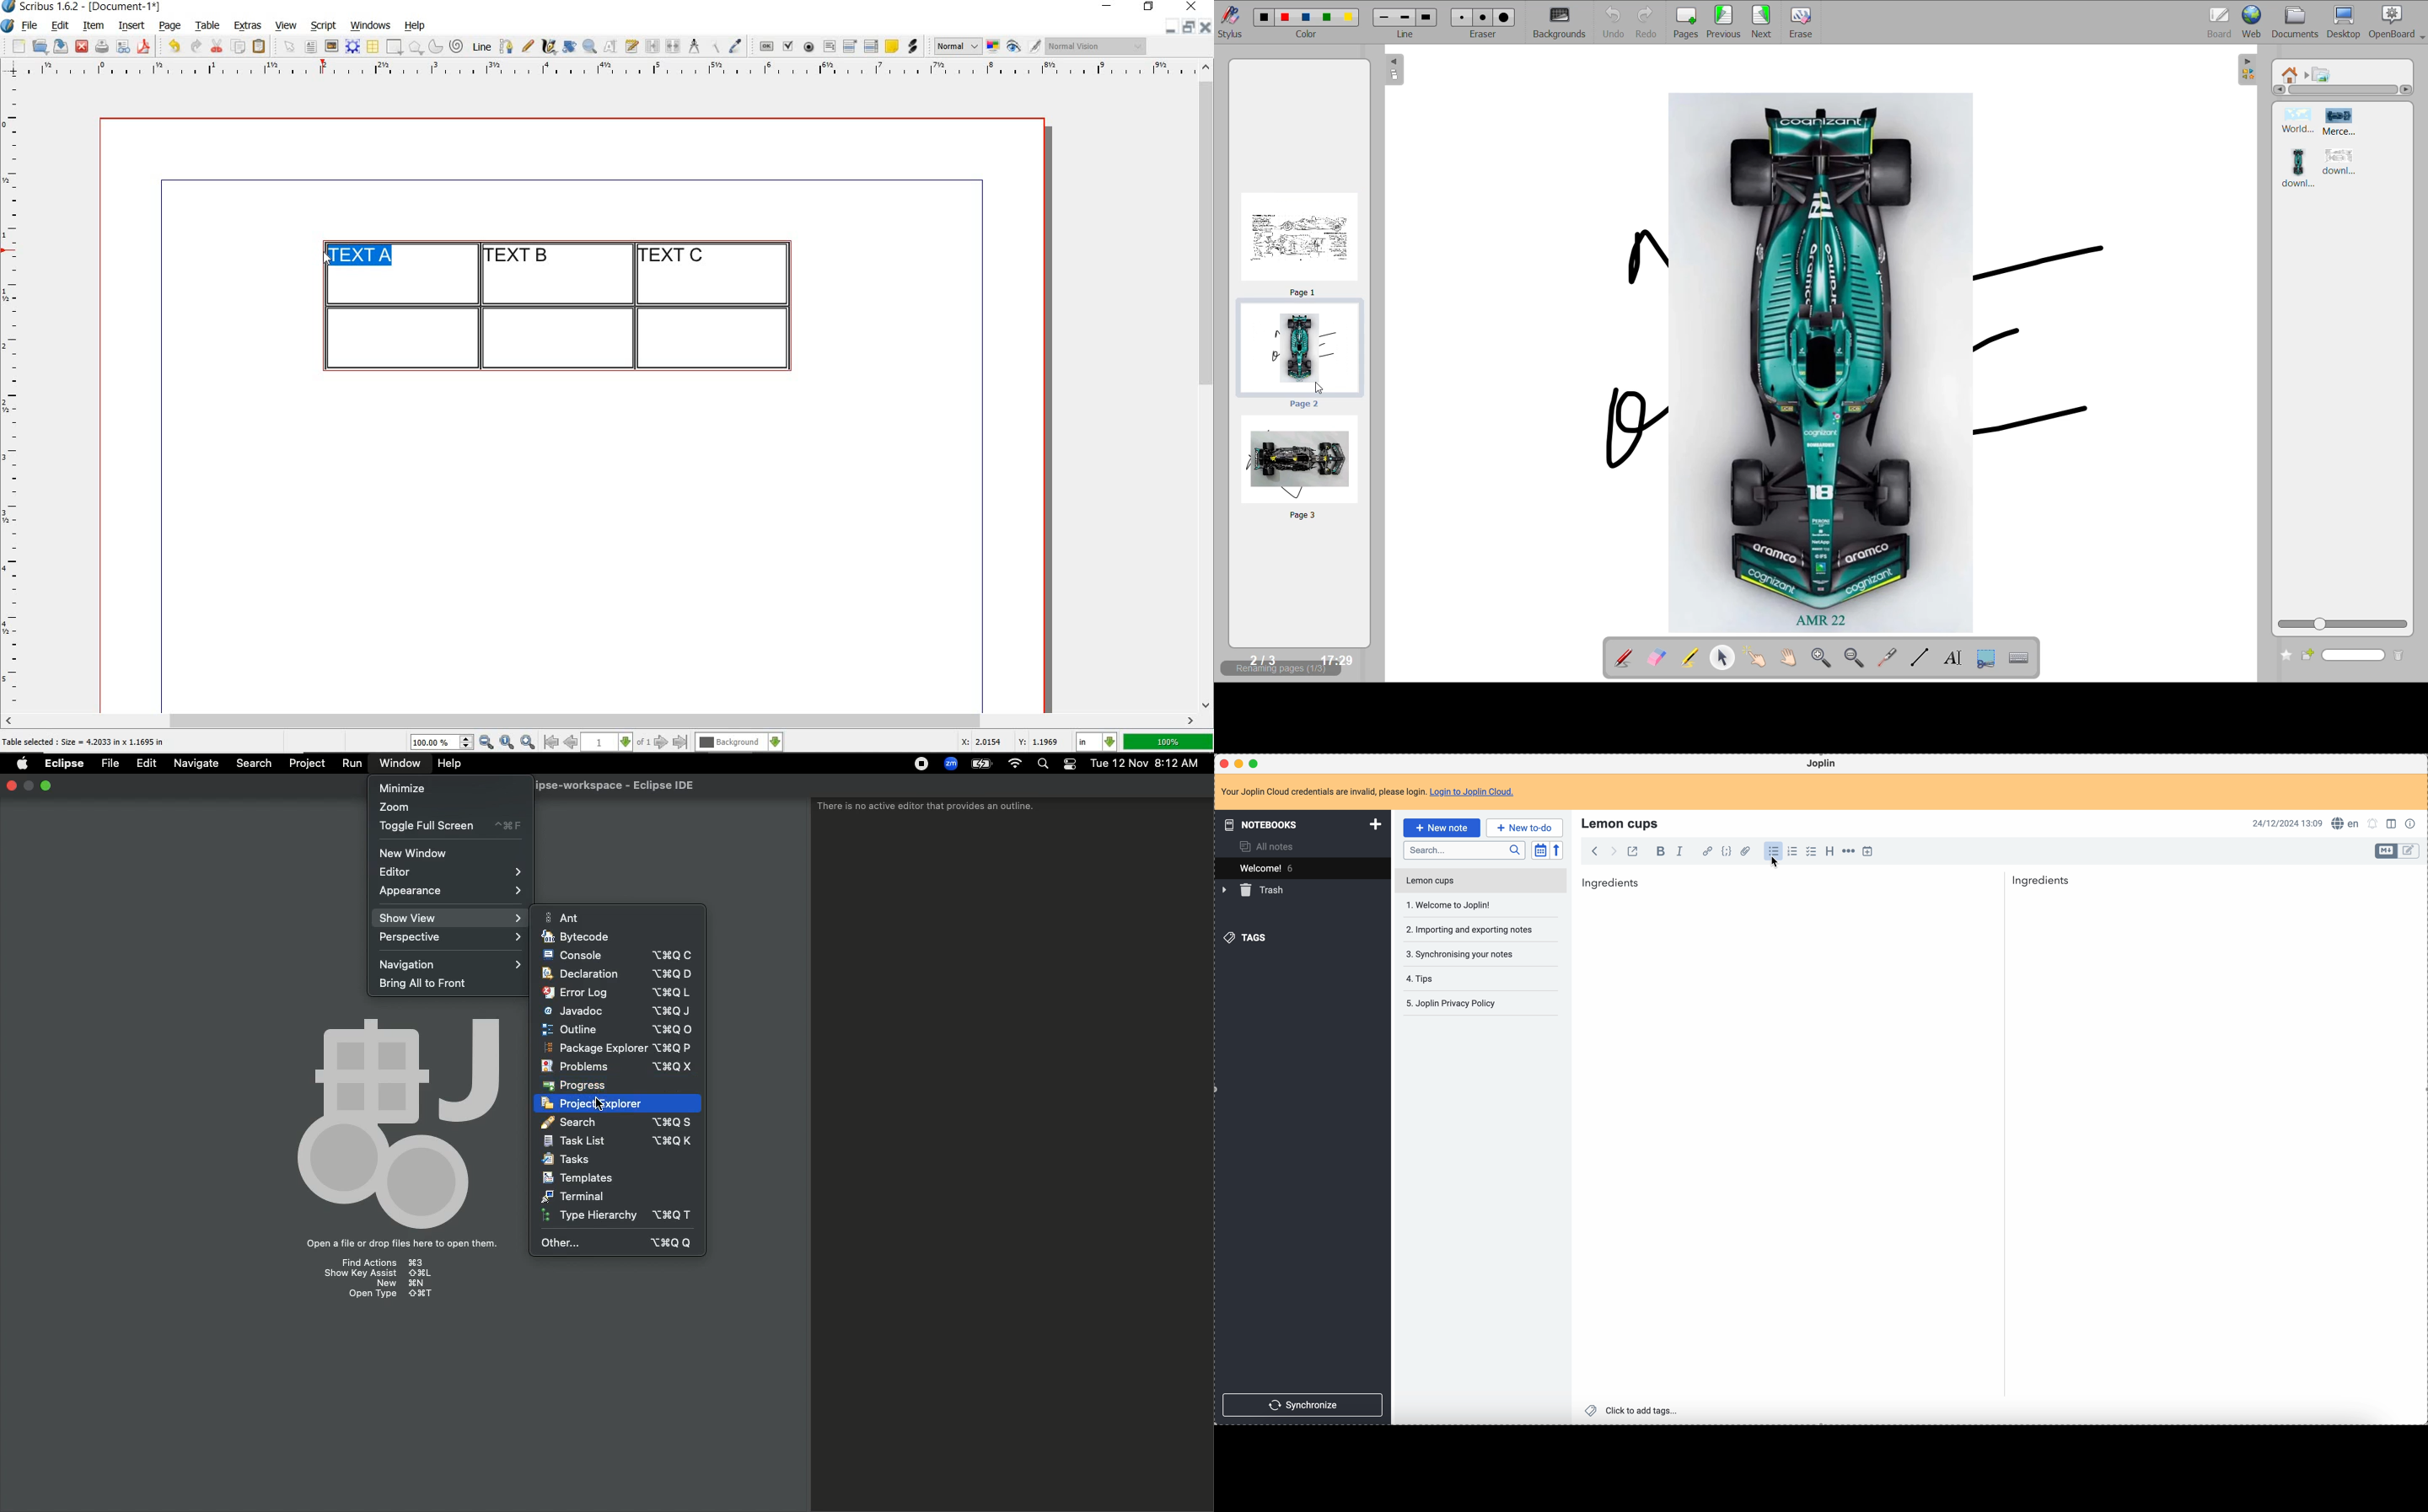 Image resolution: width=2436 pixels, height=1512 pixels. I want to click on toggle external editing, so click(1631, 853).